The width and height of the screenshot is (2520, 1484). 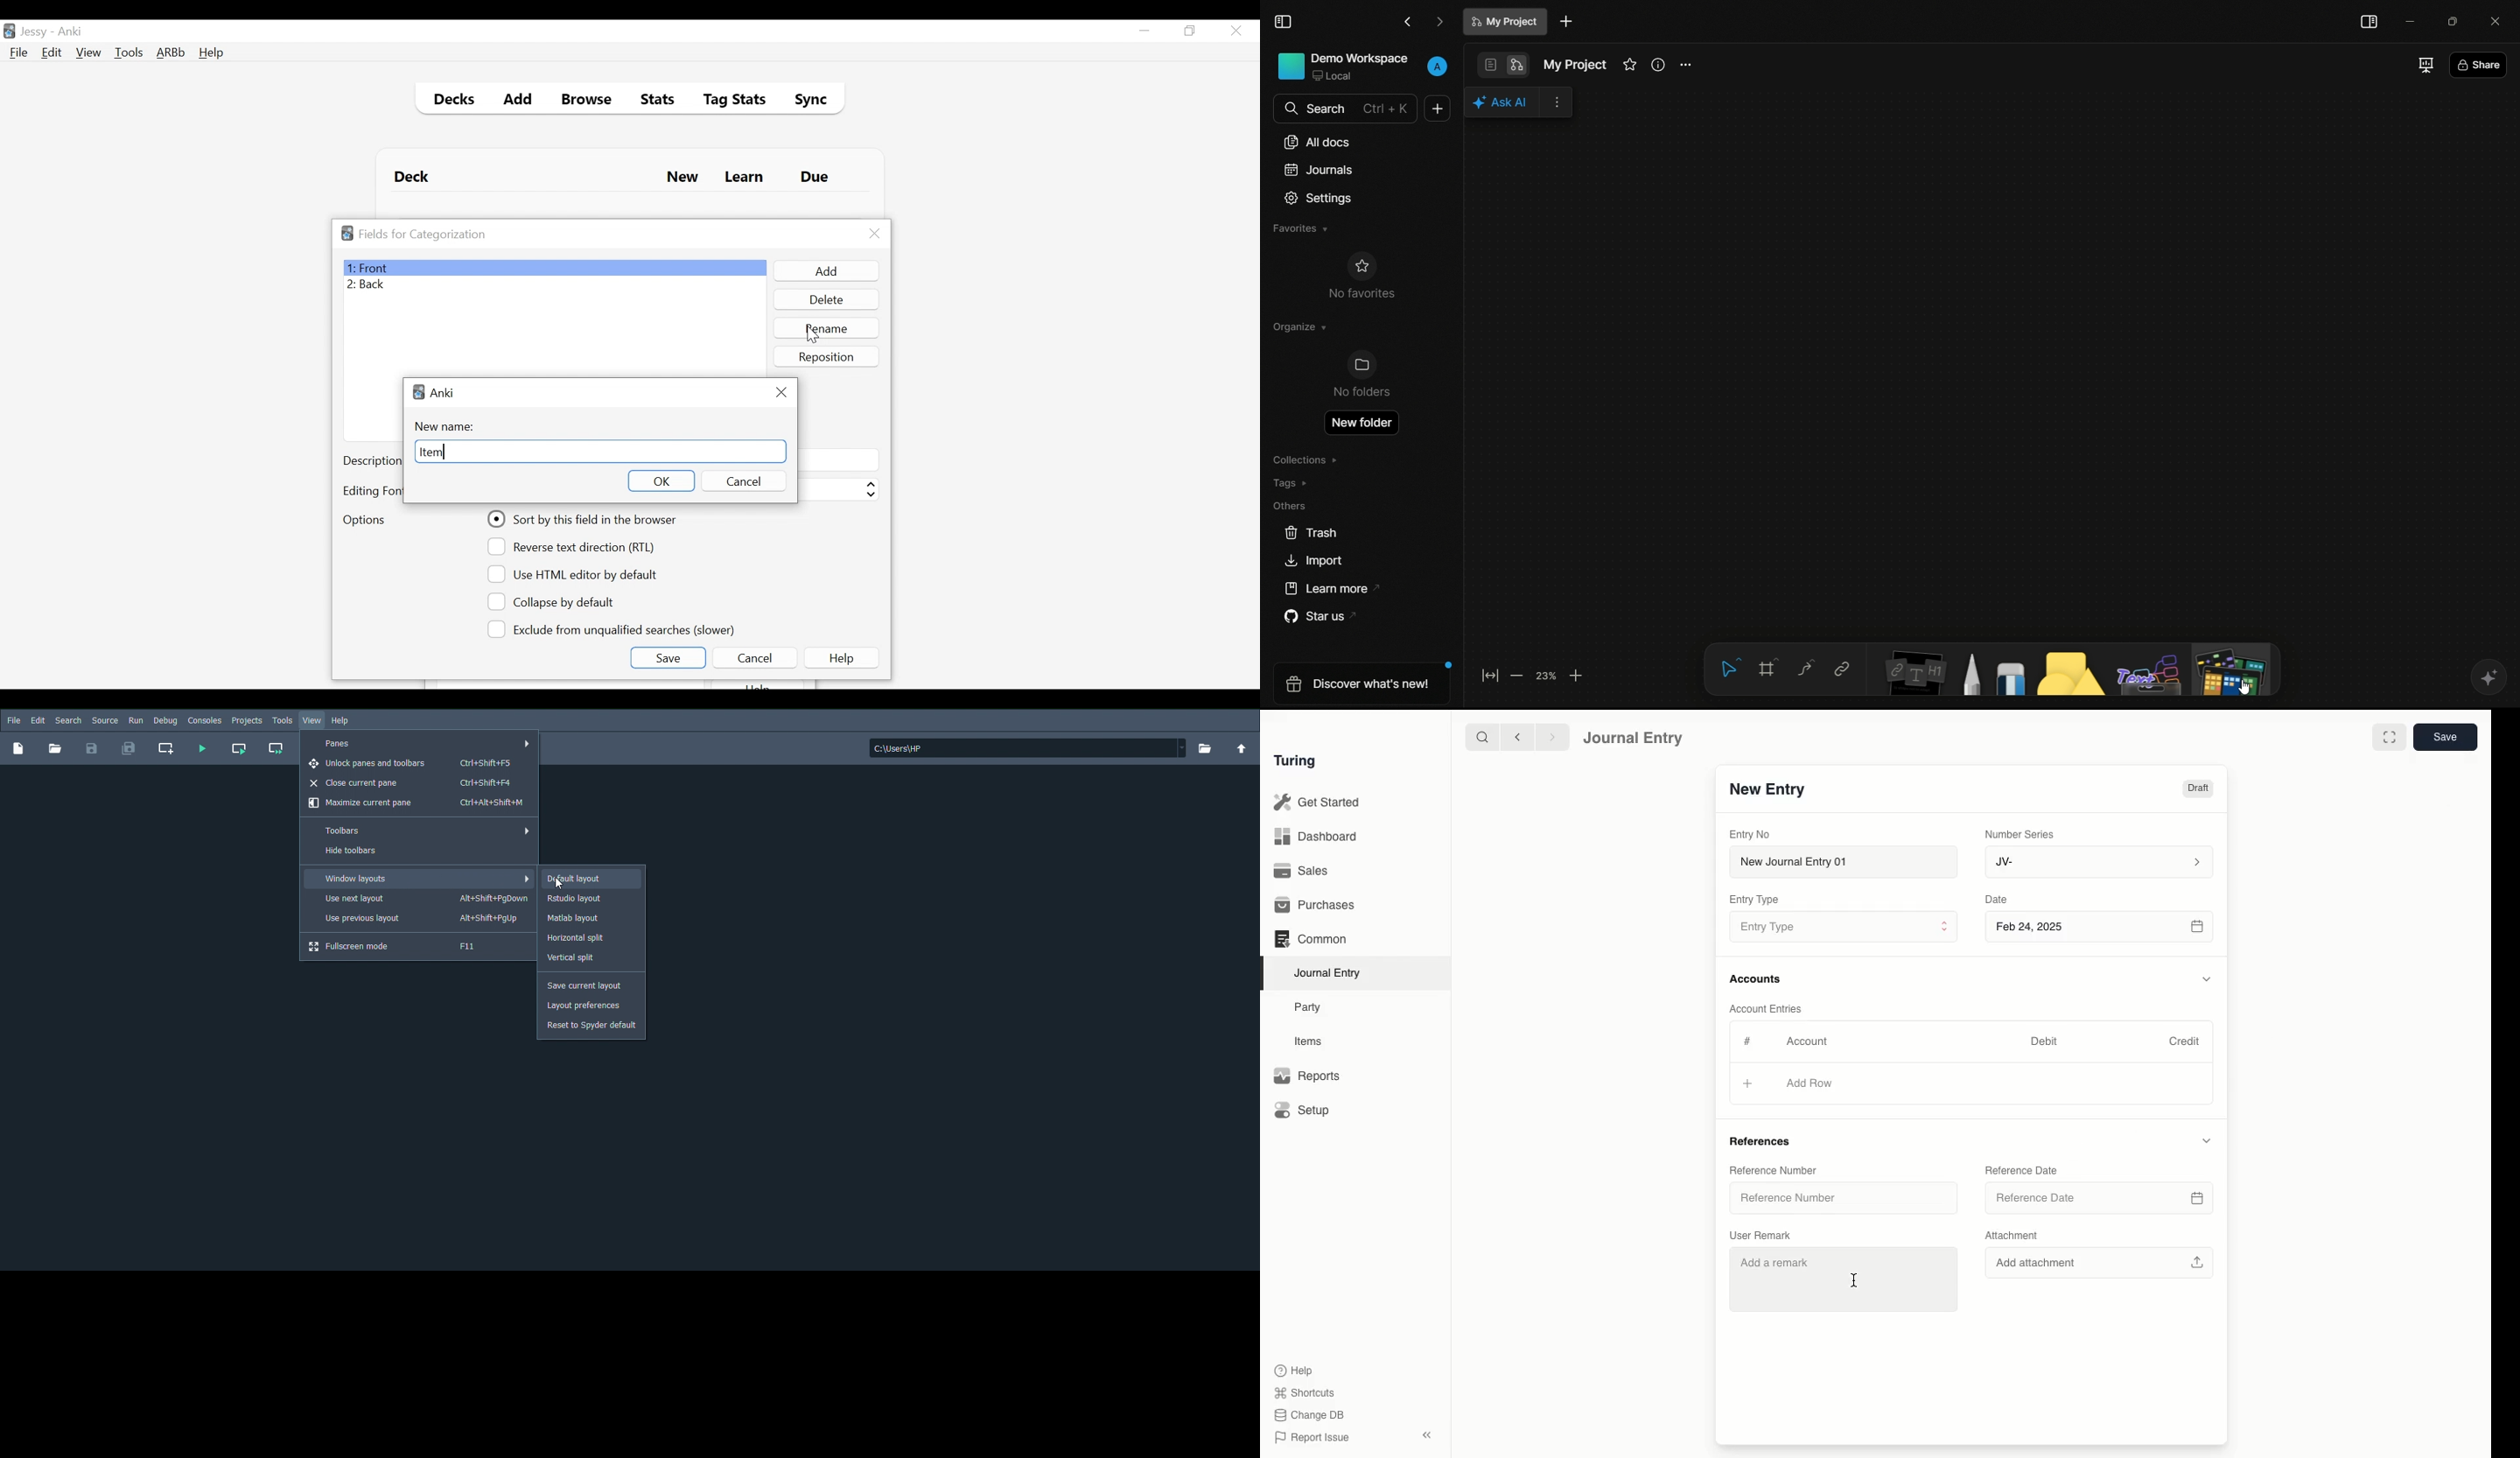 What do you see at coordinates (167, 748) in the screenshot?
I see `Create new cell at the current line` at bounding box center [167, 748].